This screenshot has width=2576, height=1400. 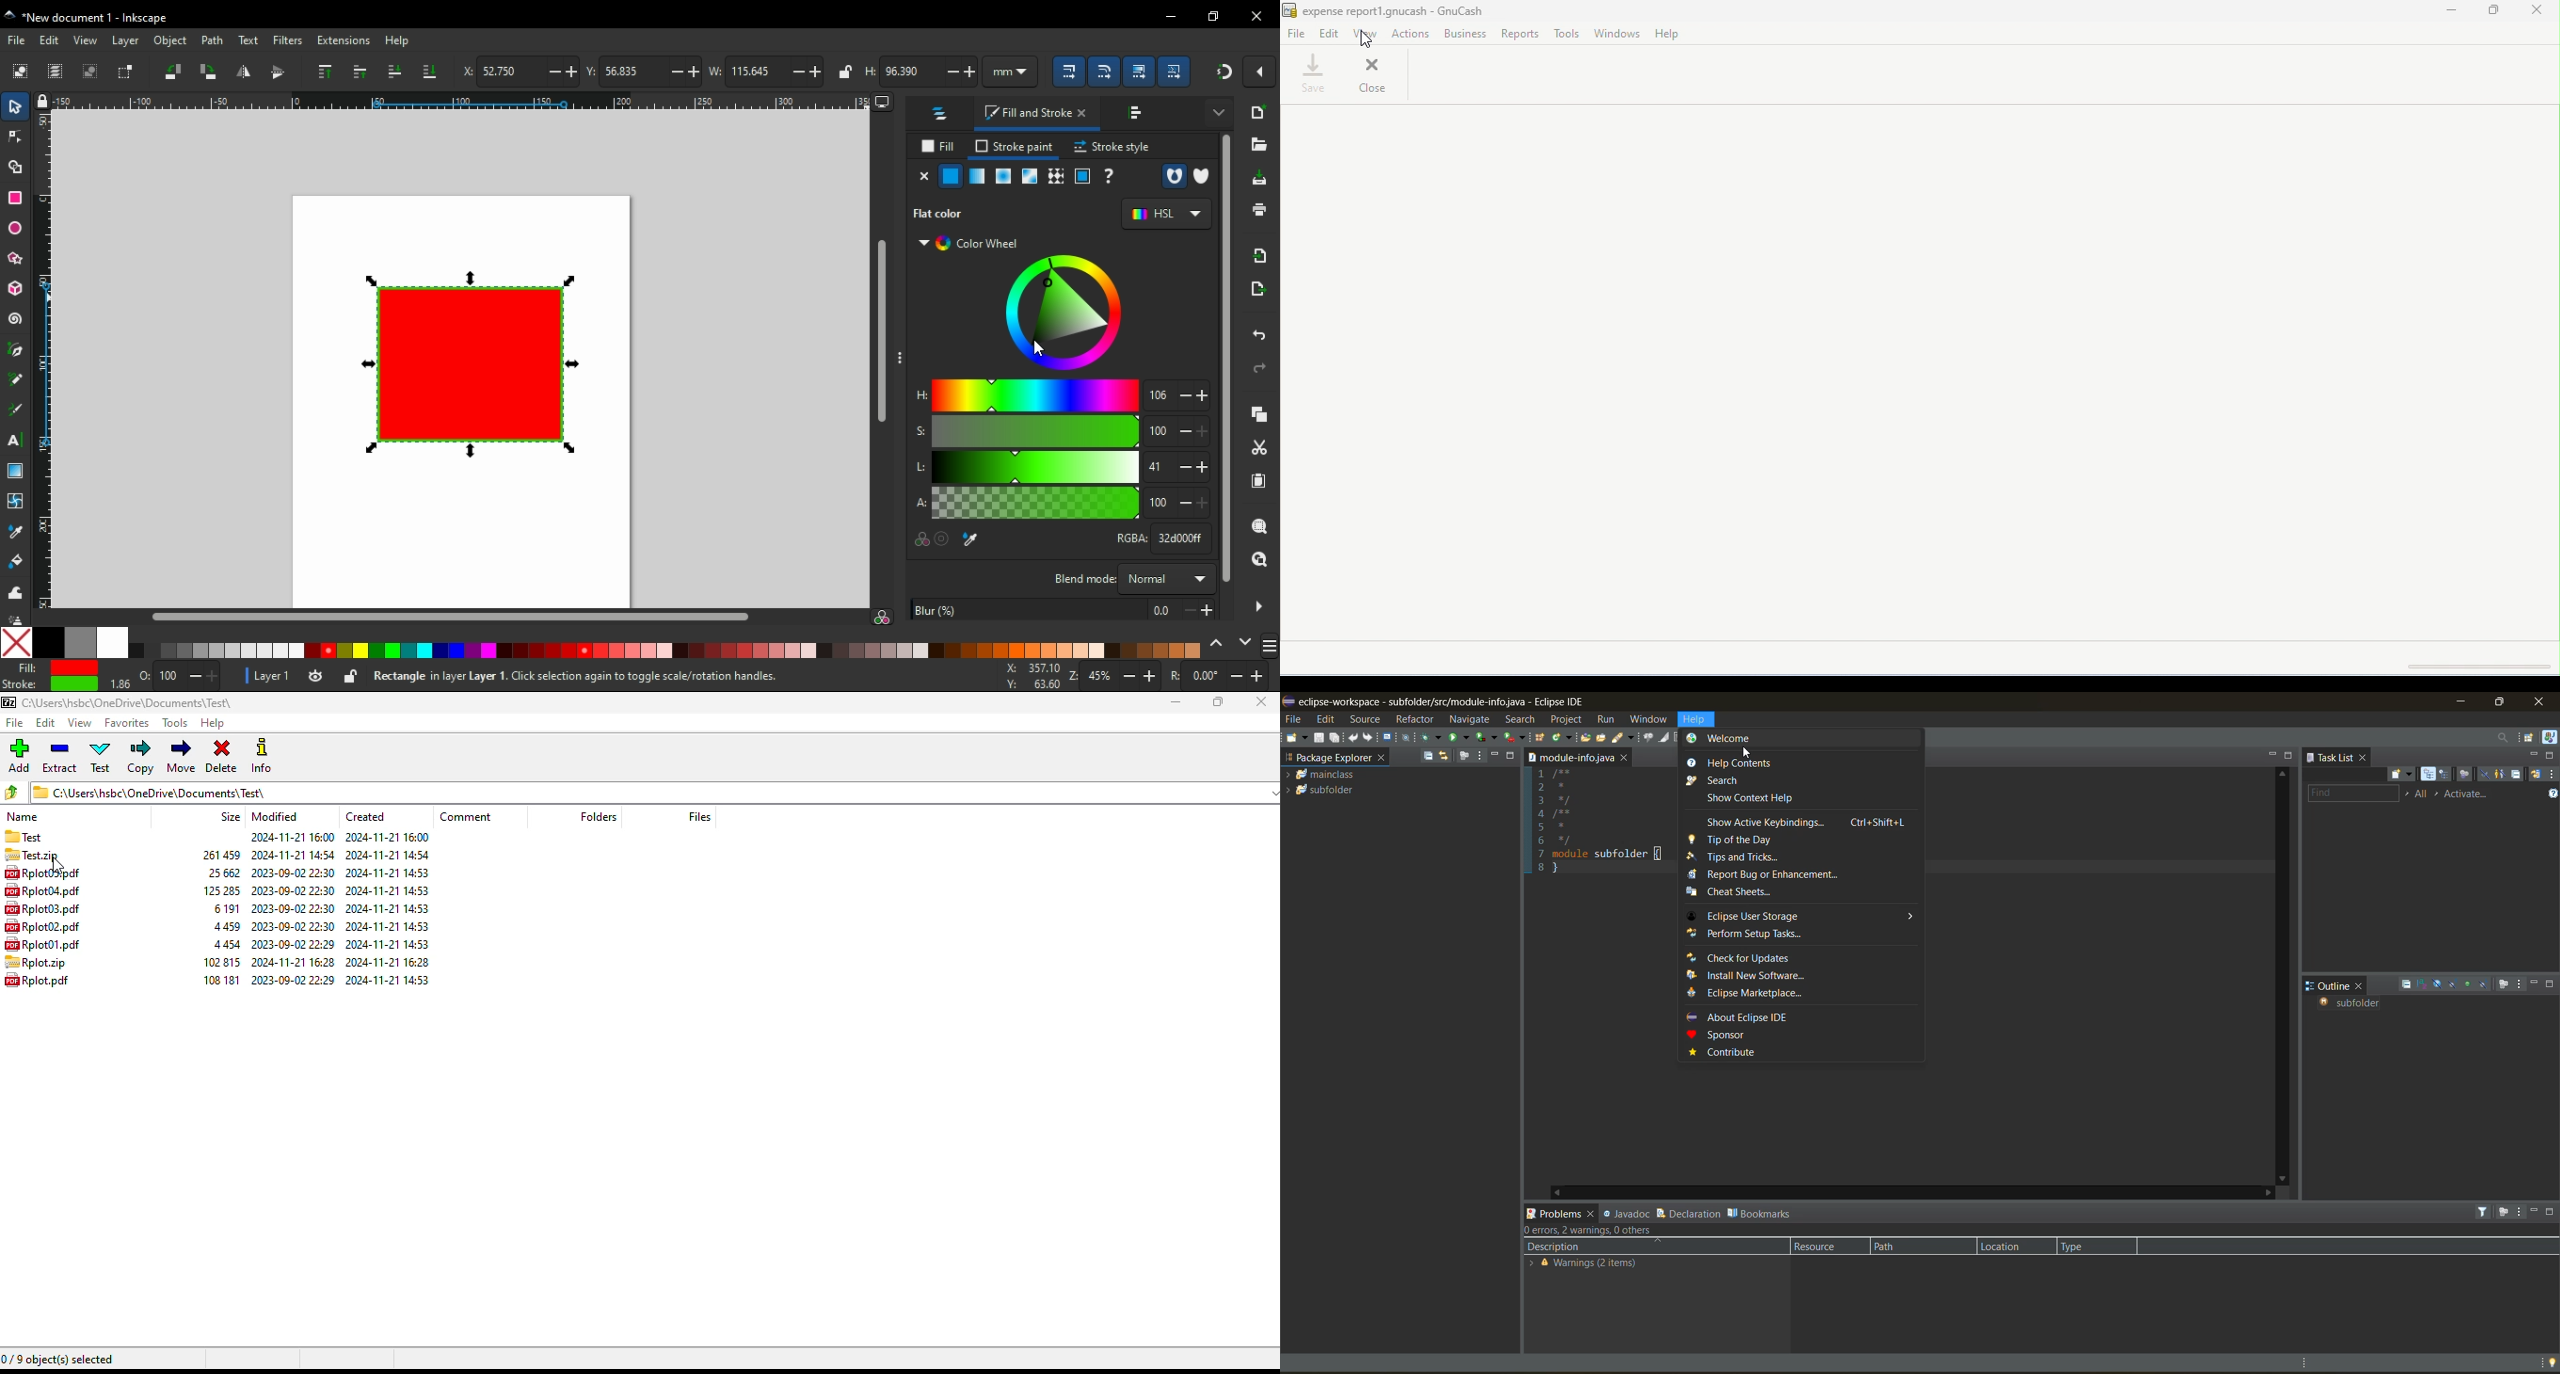 What do you see at coordinates (2485, 774) in the screenshot?
I see `hide completed tasks` at bounding box center [2485, 774].